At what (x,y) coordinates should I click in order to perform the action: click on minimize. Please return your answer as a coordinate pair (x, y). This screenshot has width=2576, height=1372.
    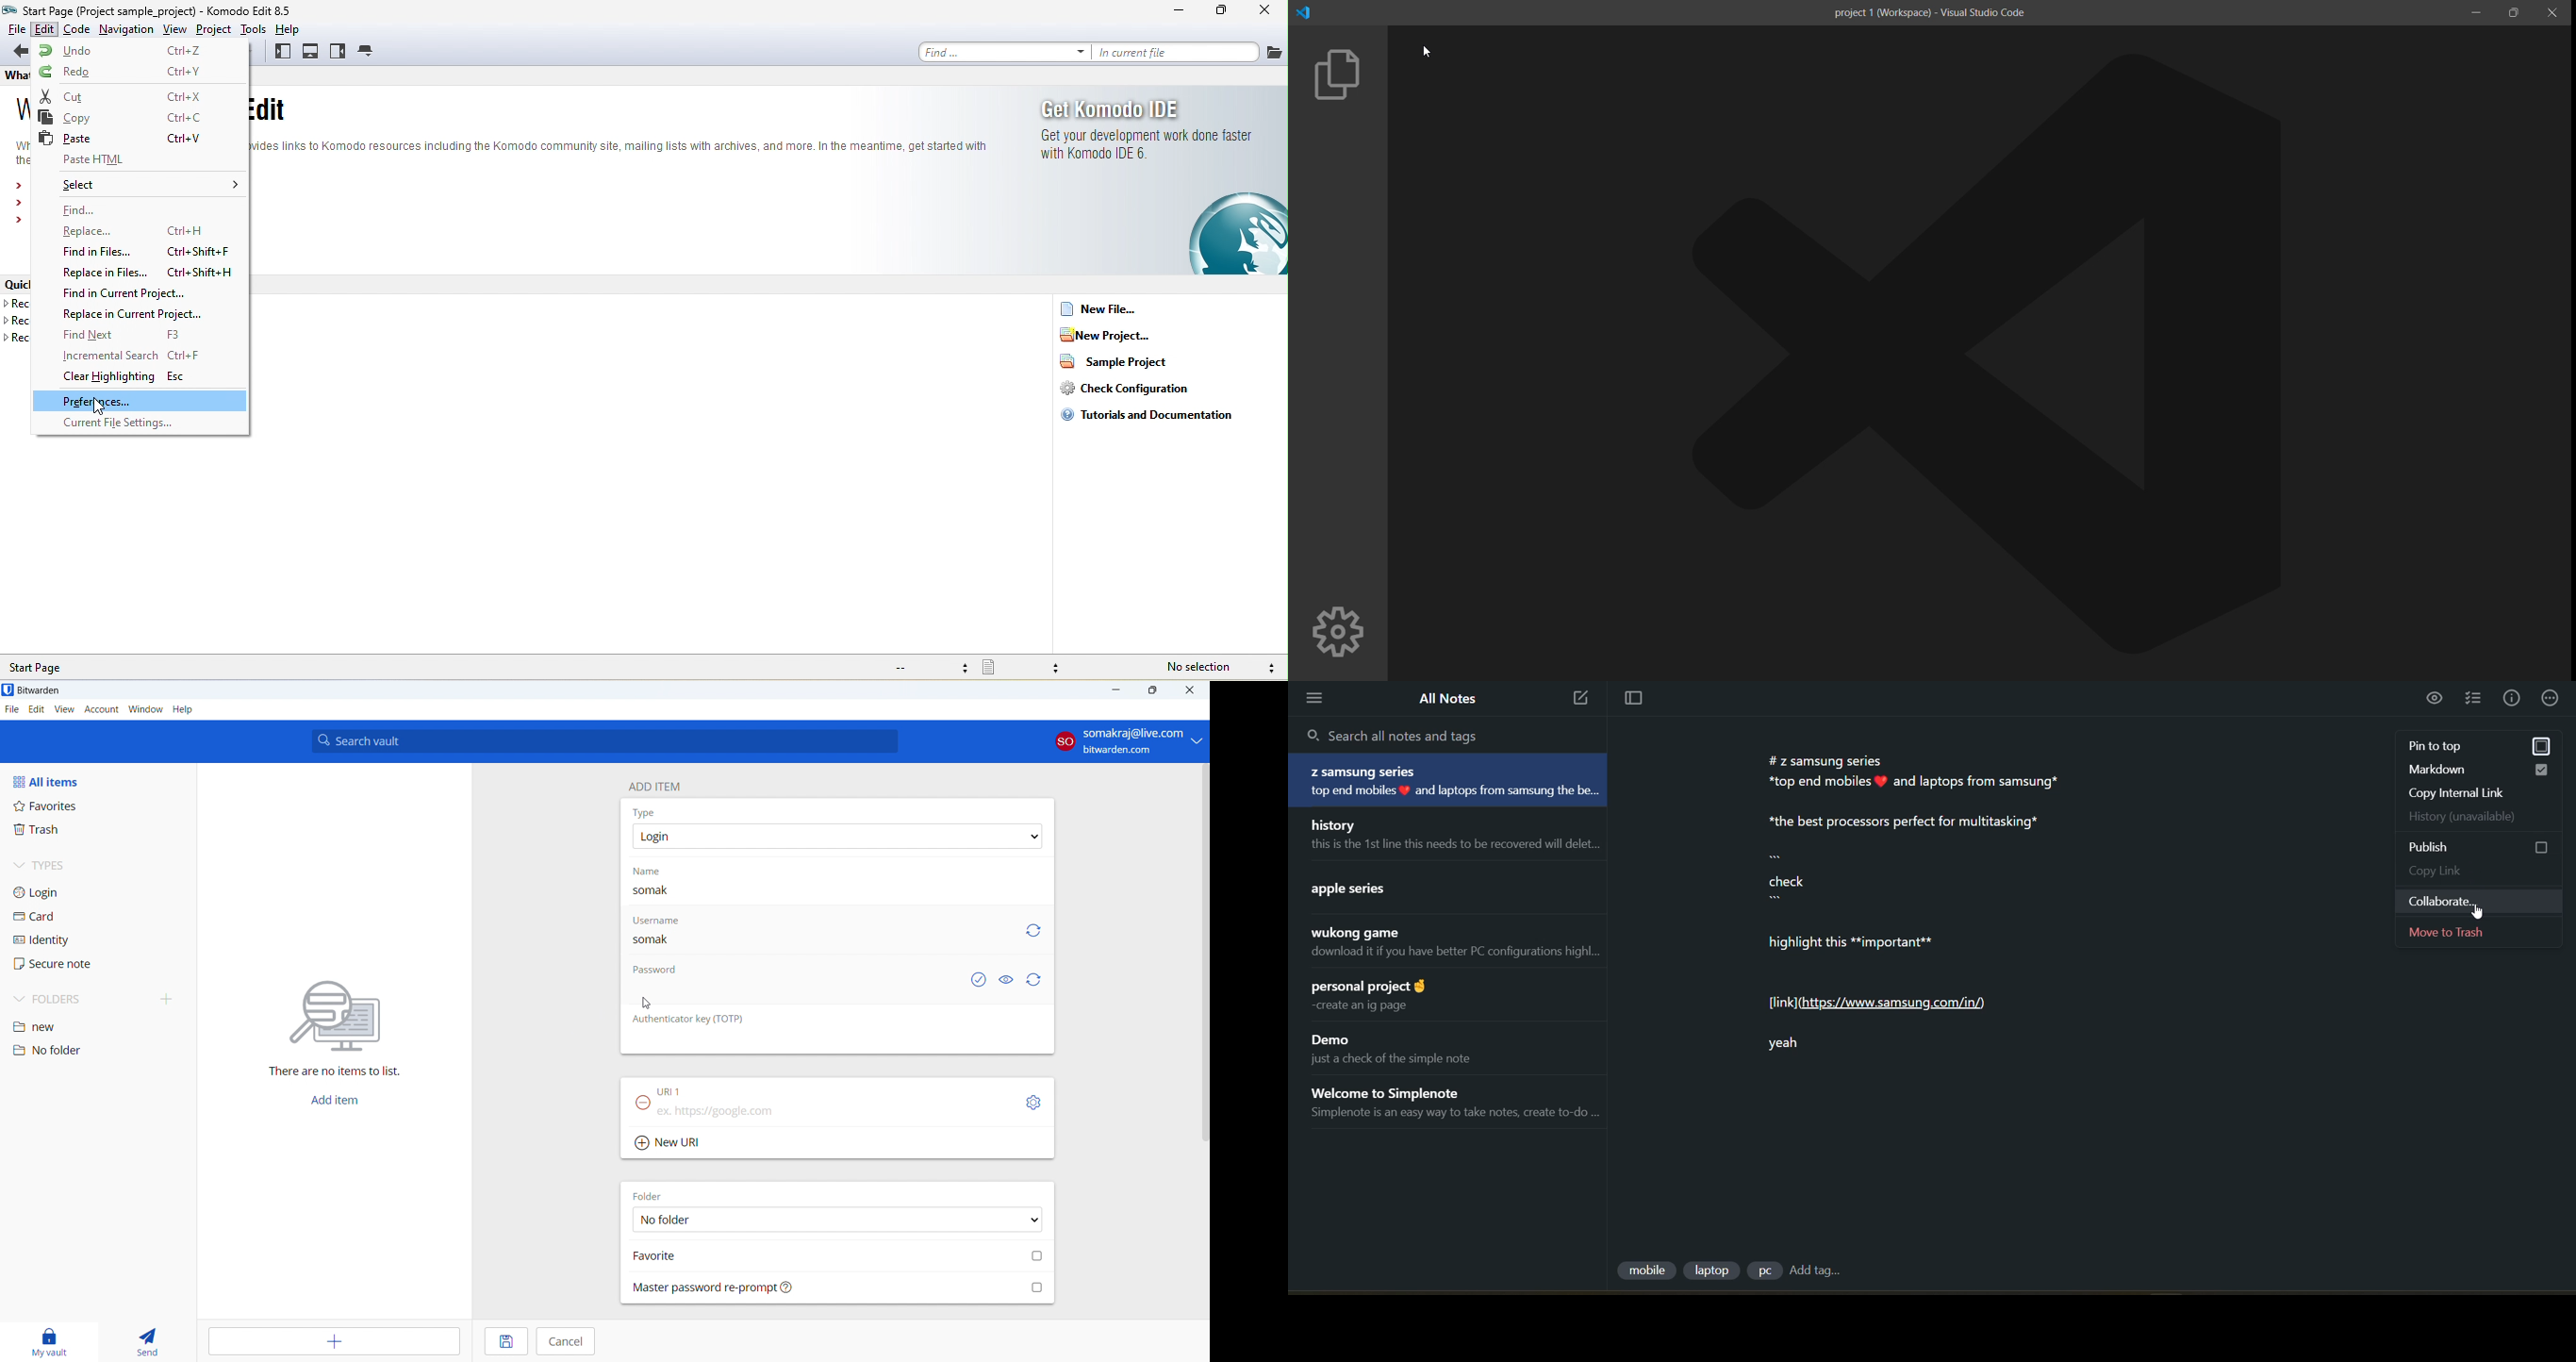
    Looking at the image, I should click on (1115, 690).